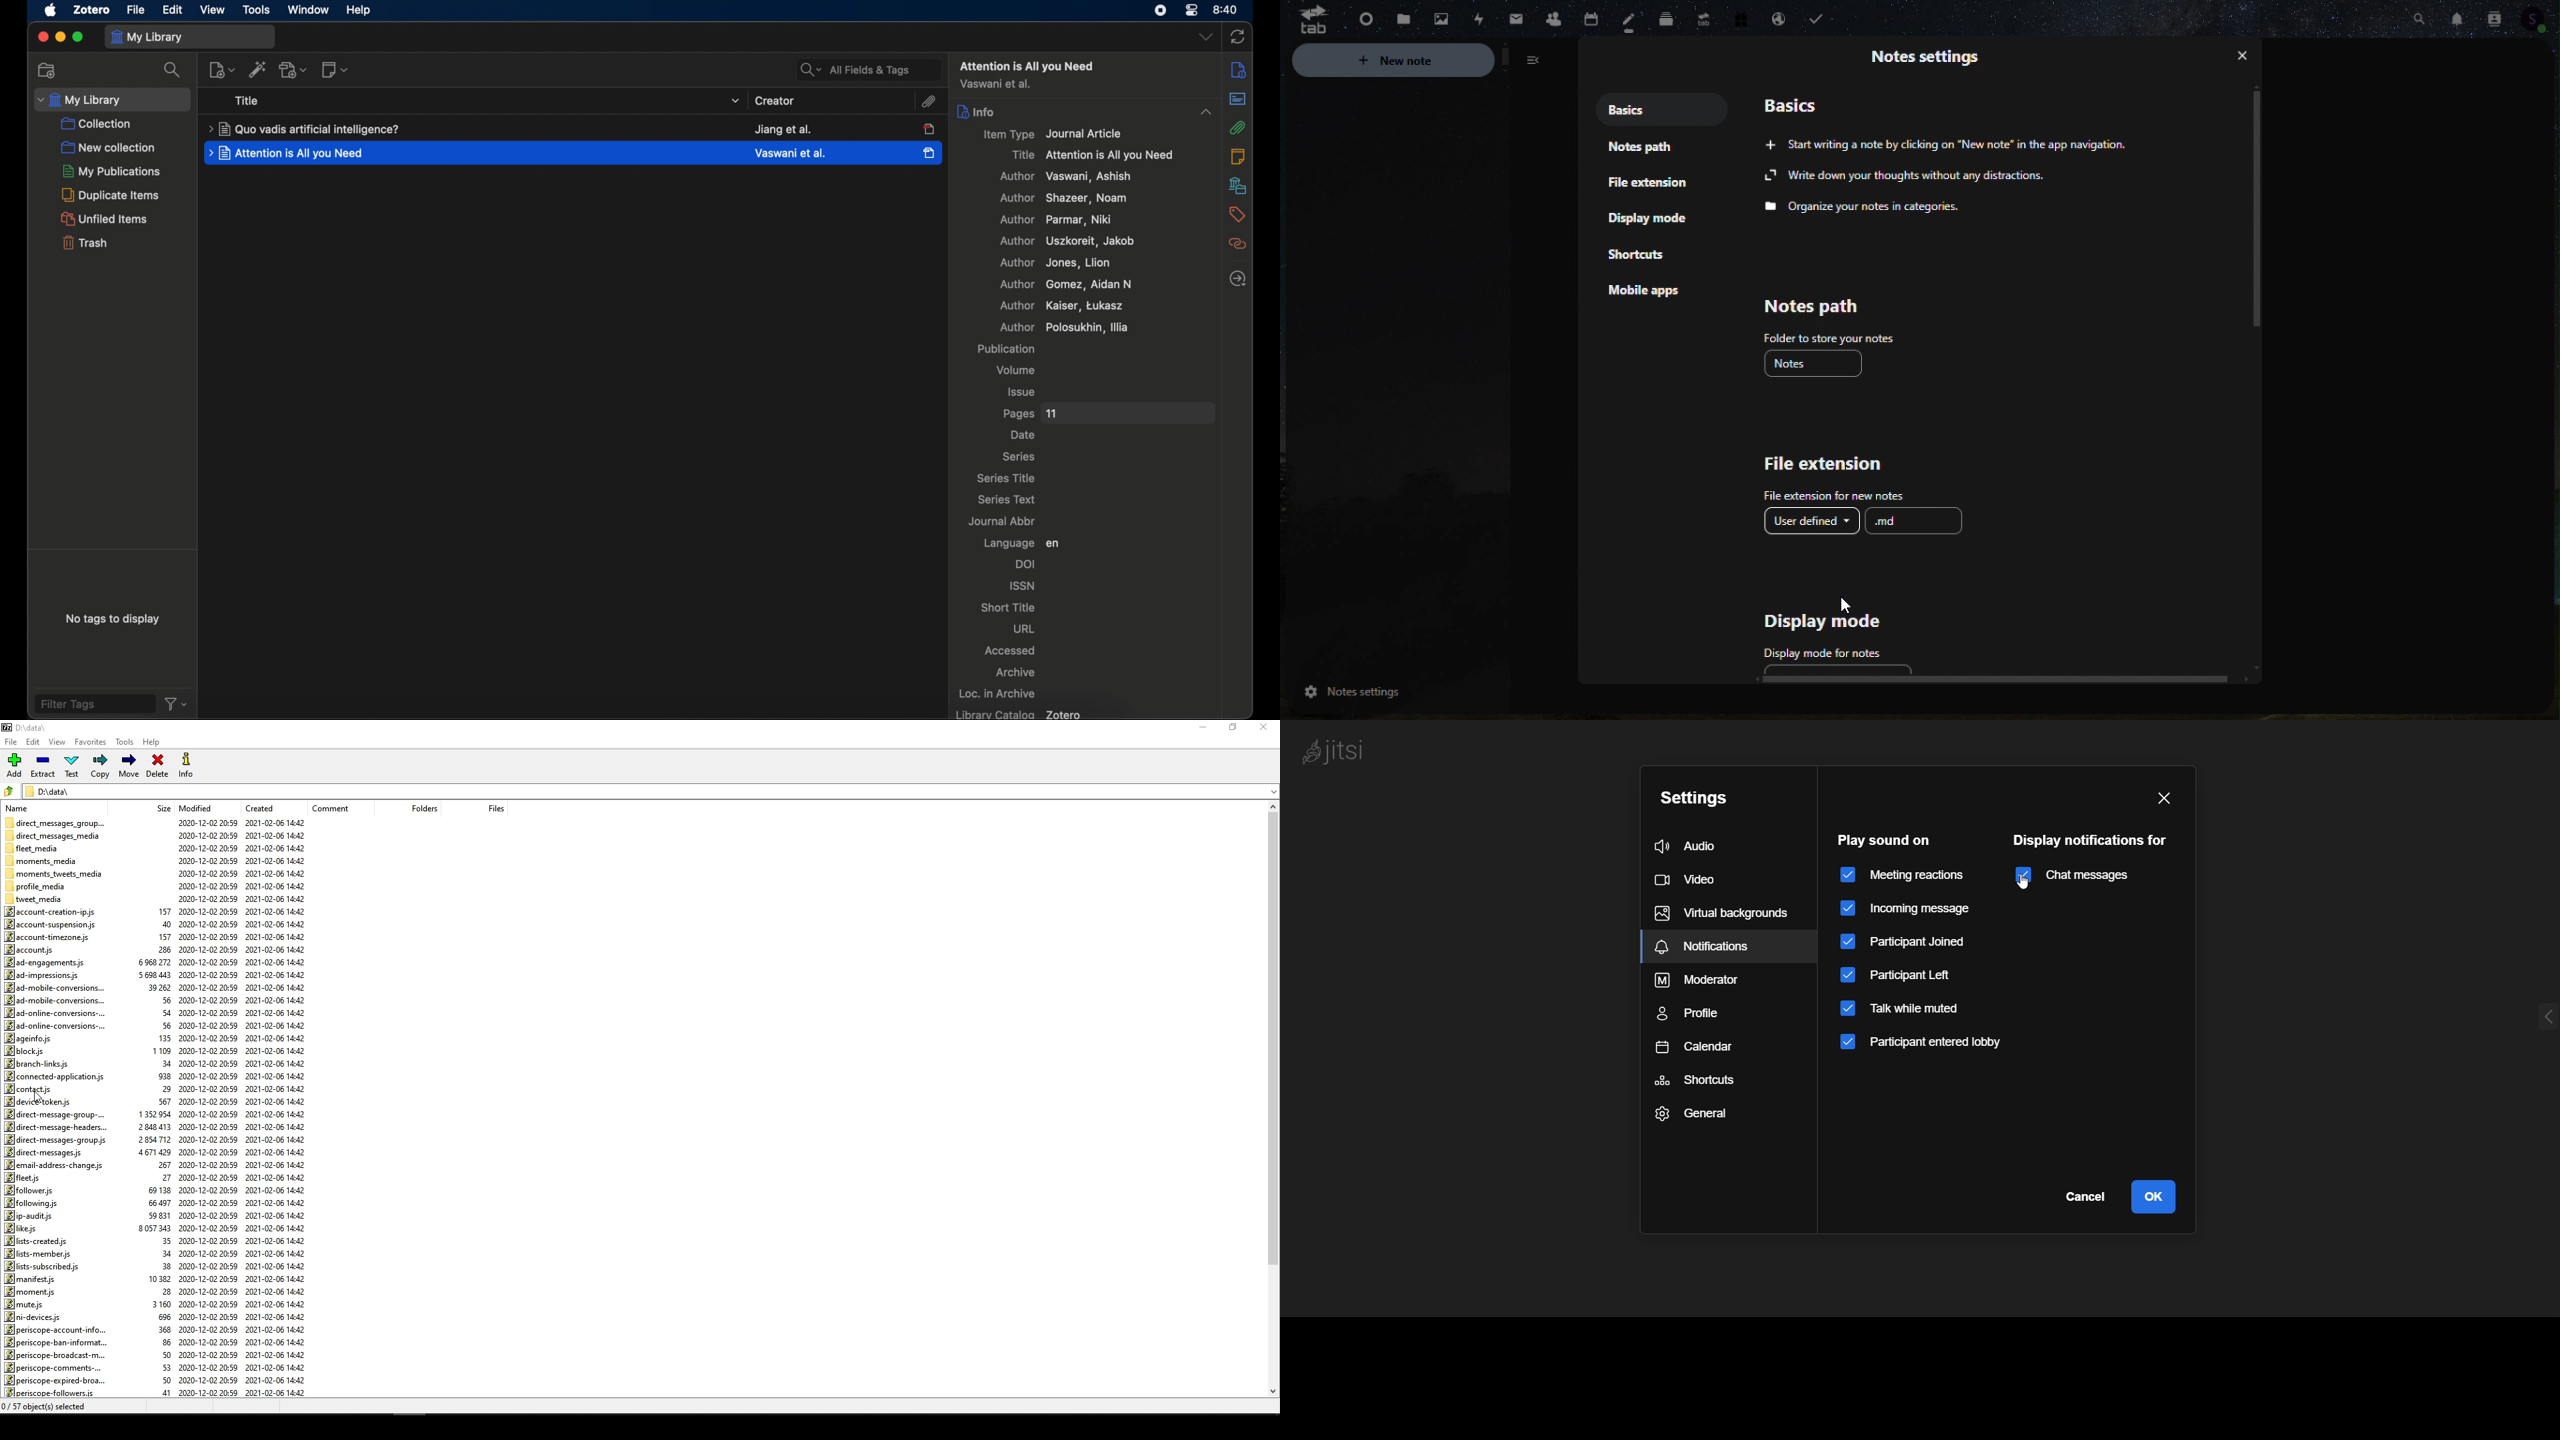 The height and width of the screenshot is (1456, 2576). What do you see at coordinates (29, 1216) in the screenshot?
I see `ip-audits.js` at bounding box center [29, 1216].